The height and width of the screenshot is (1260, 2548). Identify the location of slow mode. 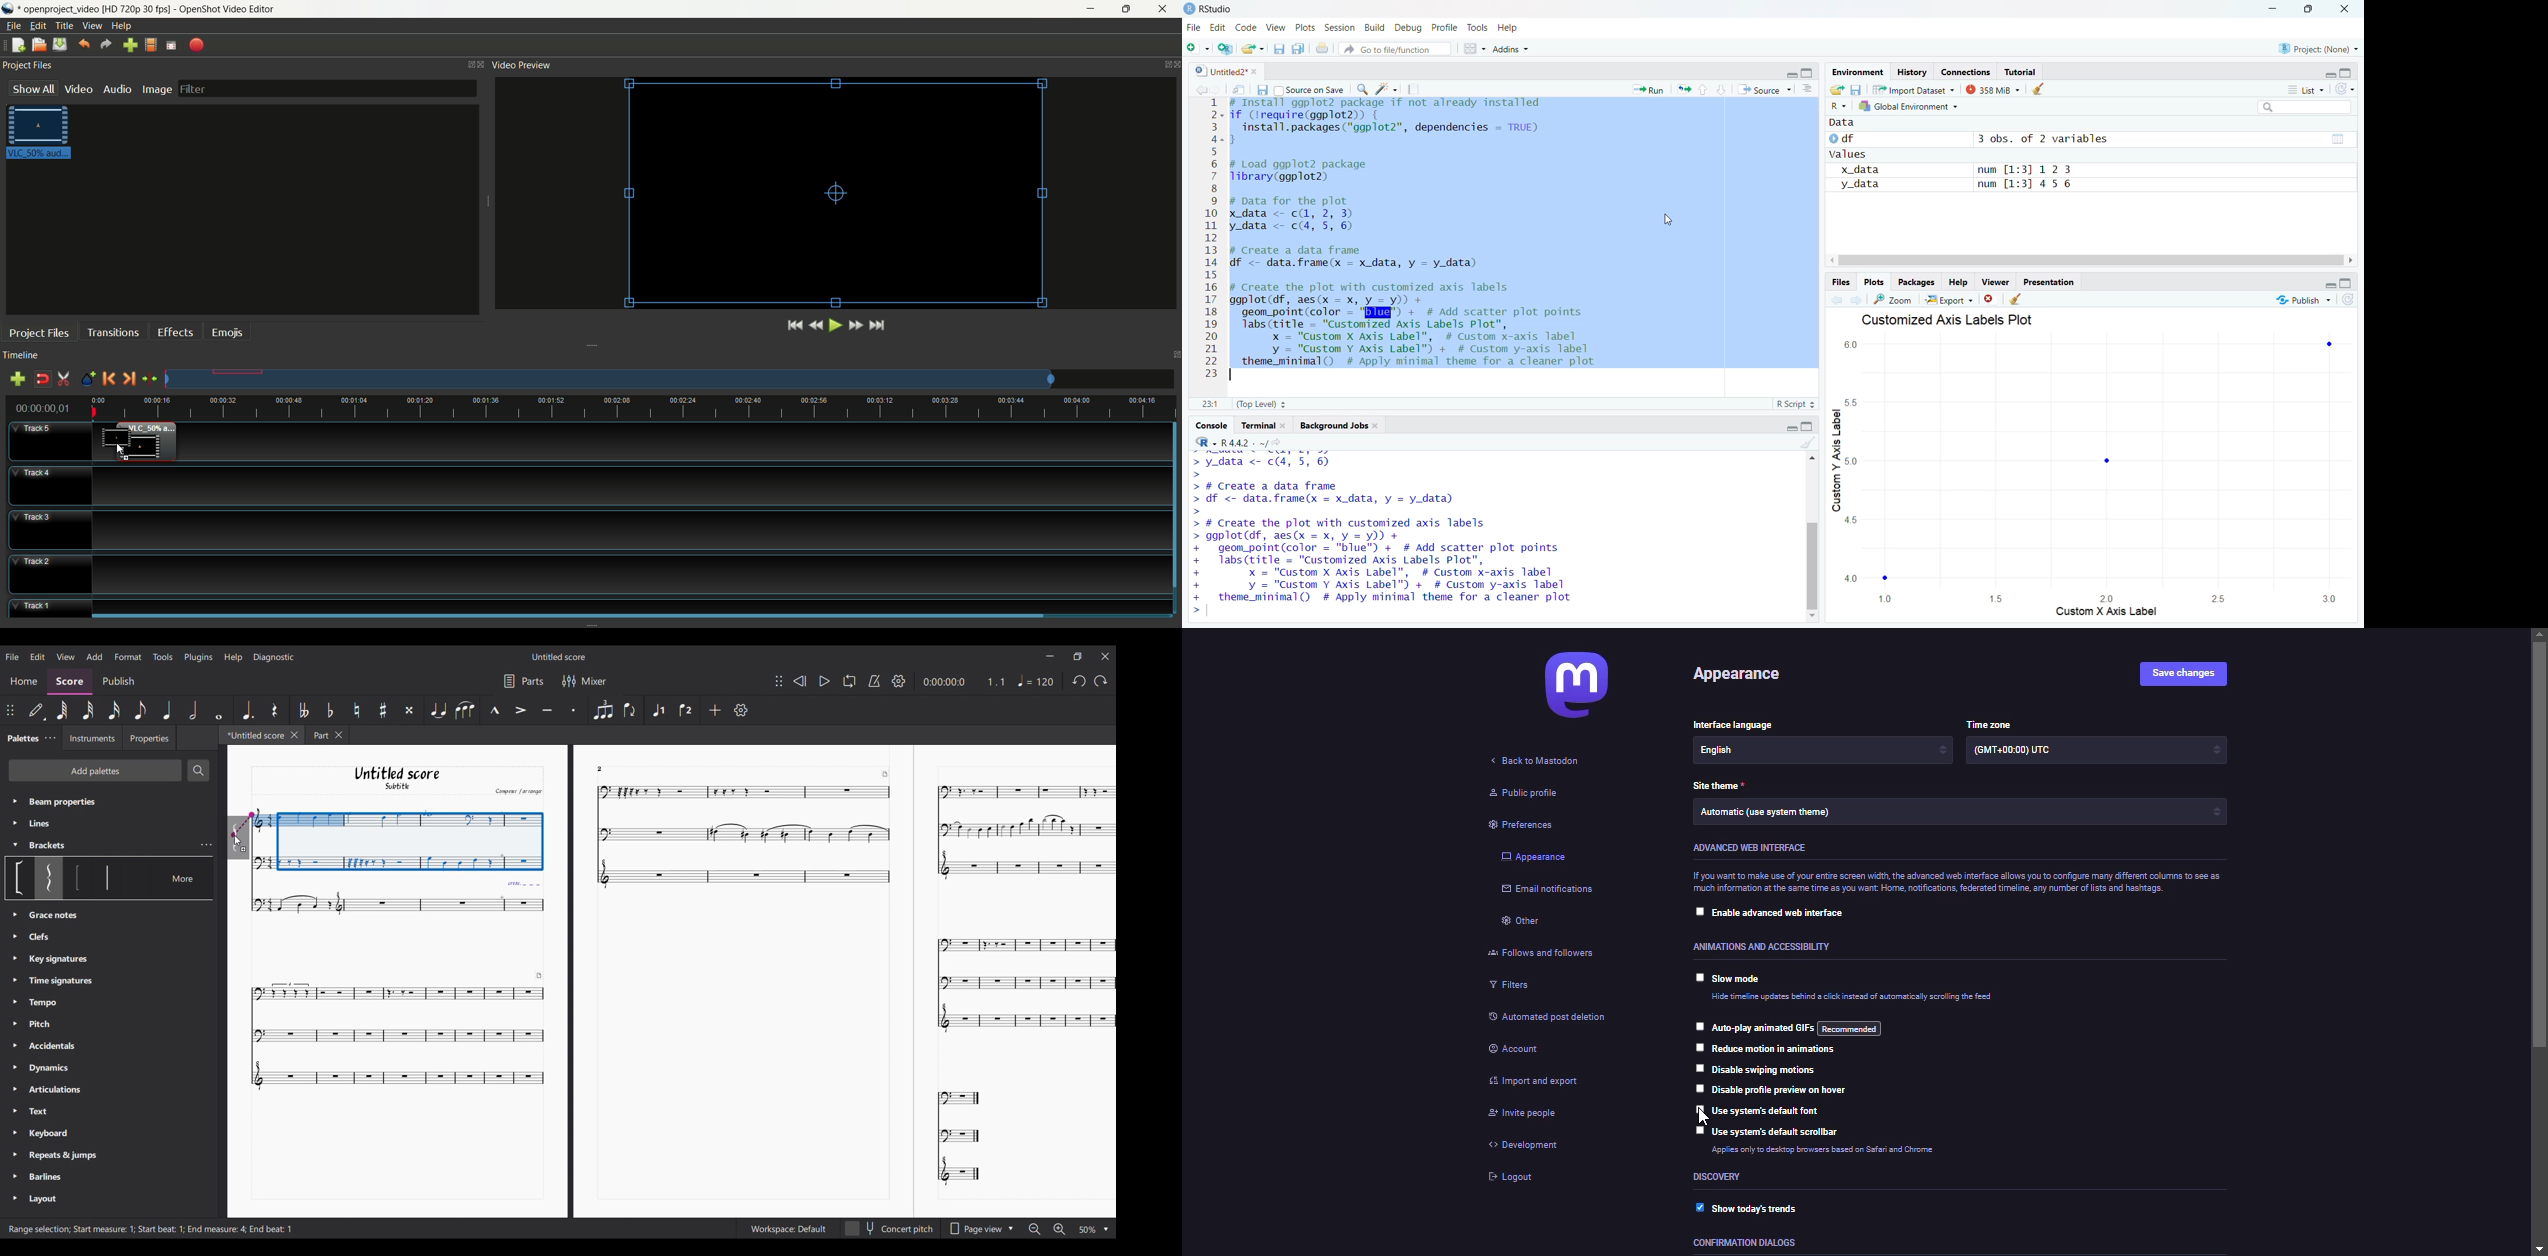
(1742, 979).